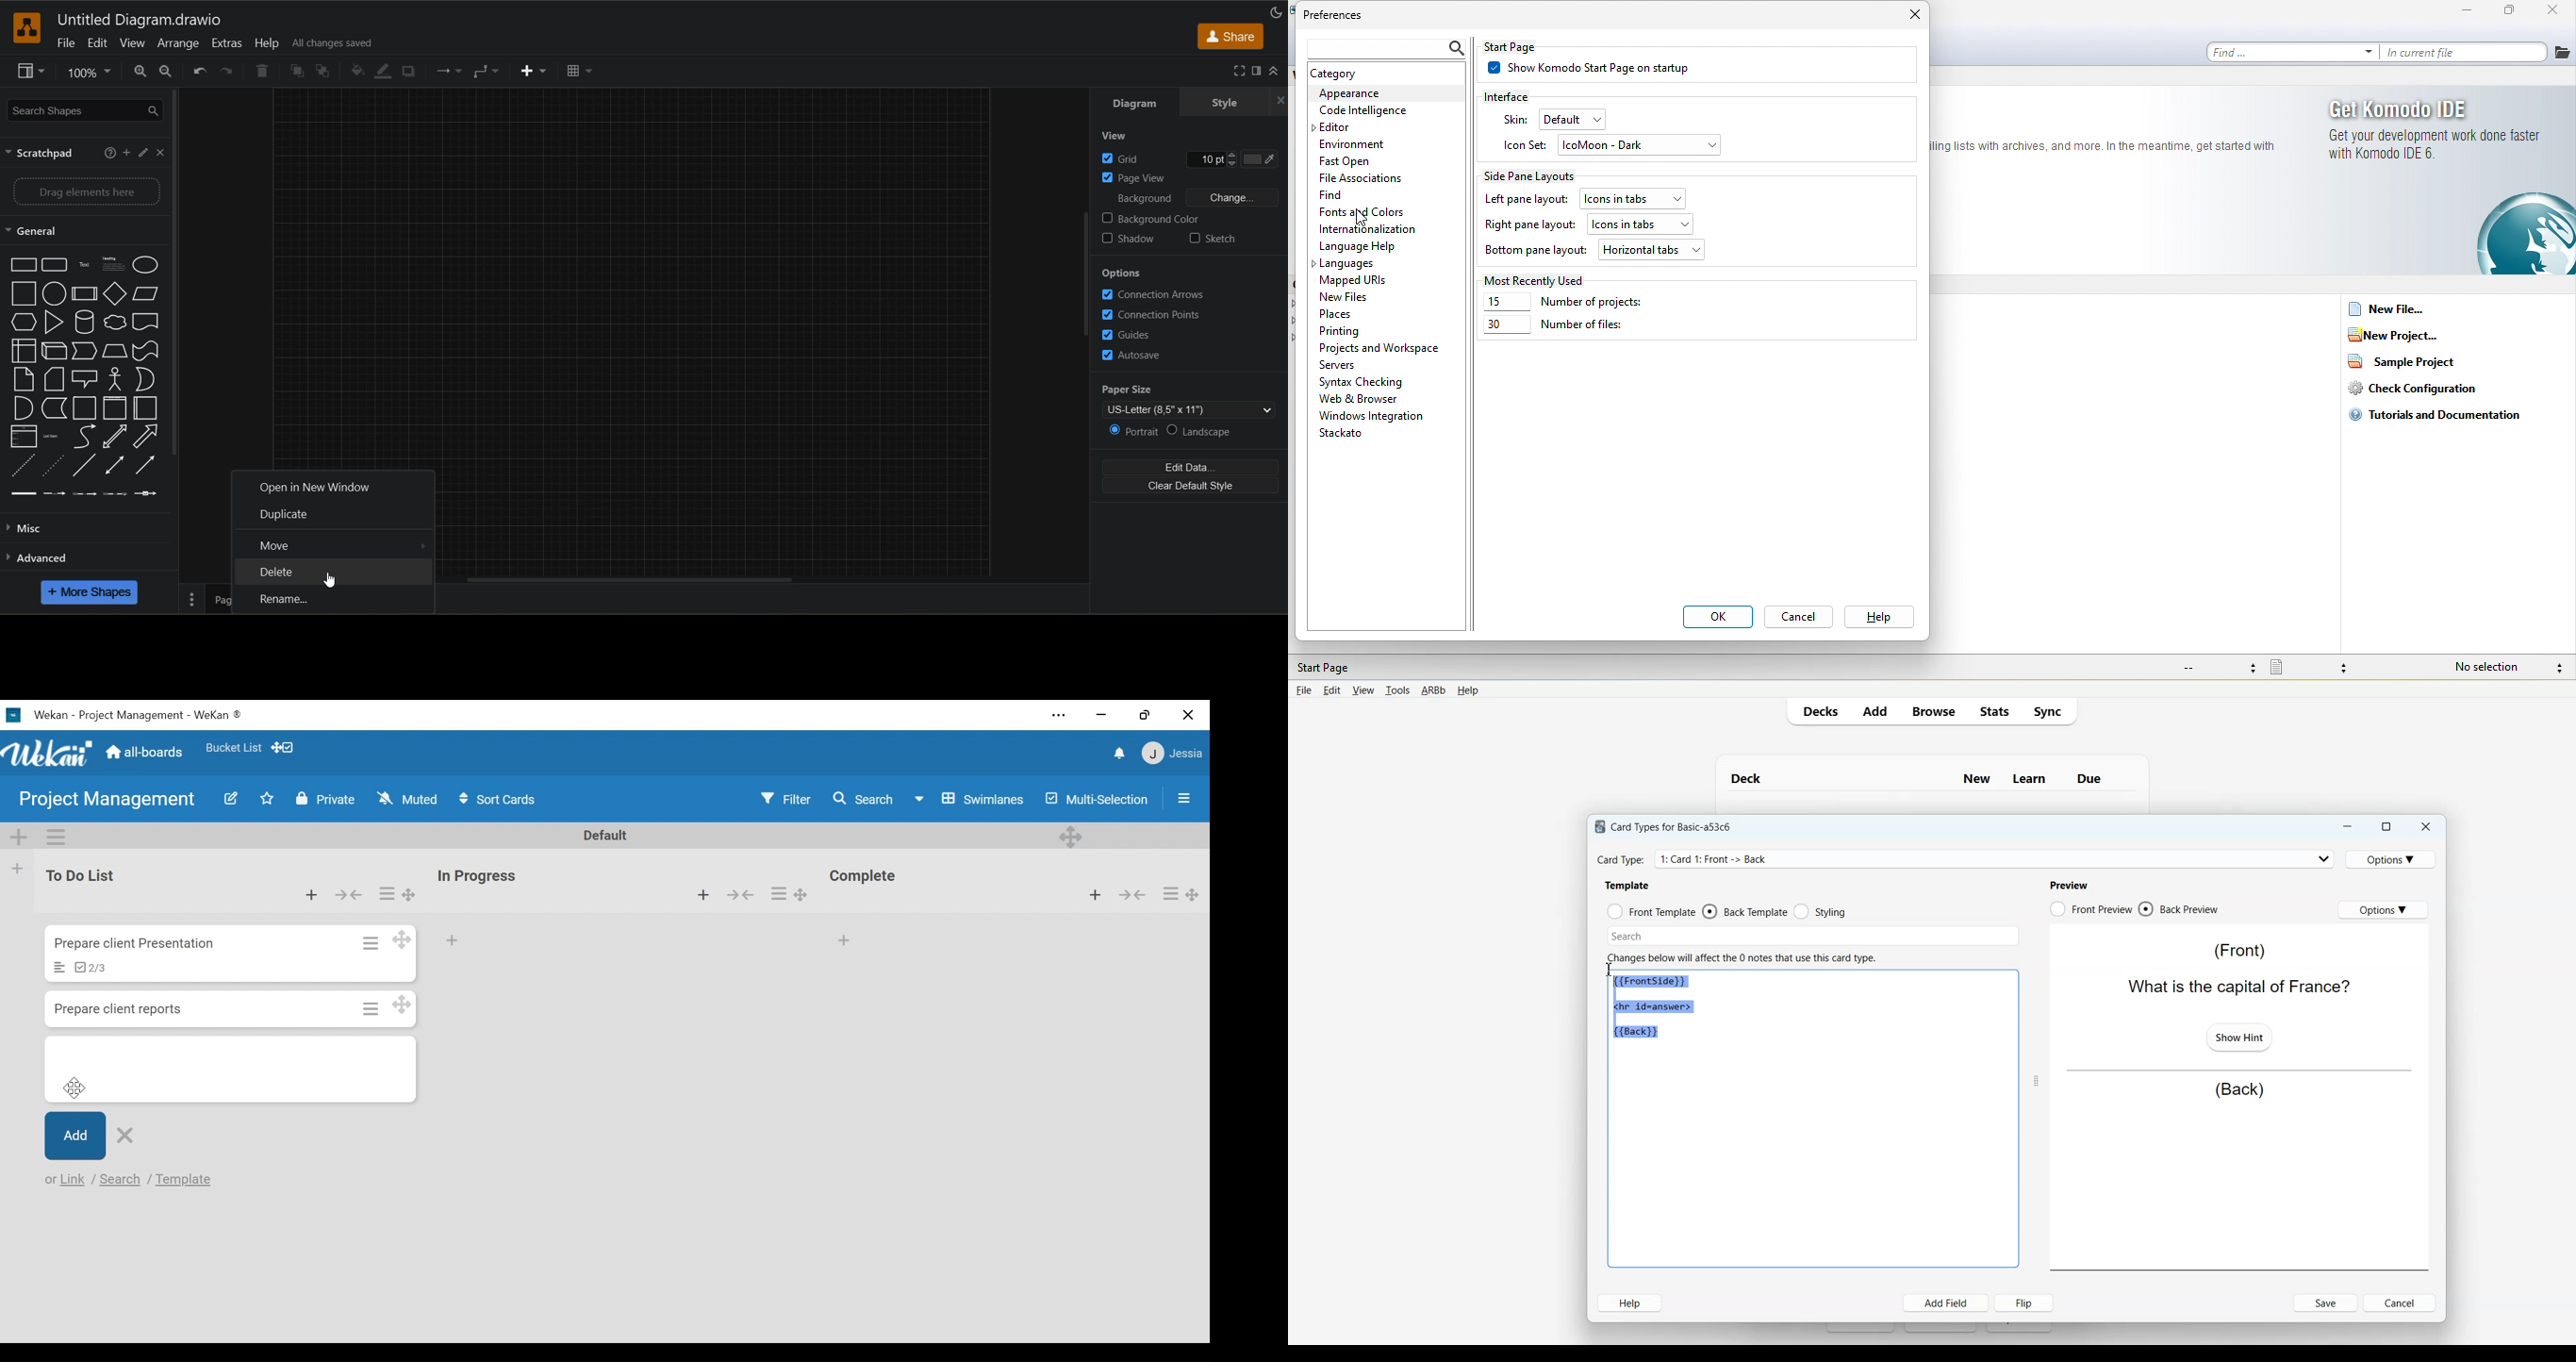 This screenshot has height=1372, width=2576. I want to click on close, so click(1911, 12).